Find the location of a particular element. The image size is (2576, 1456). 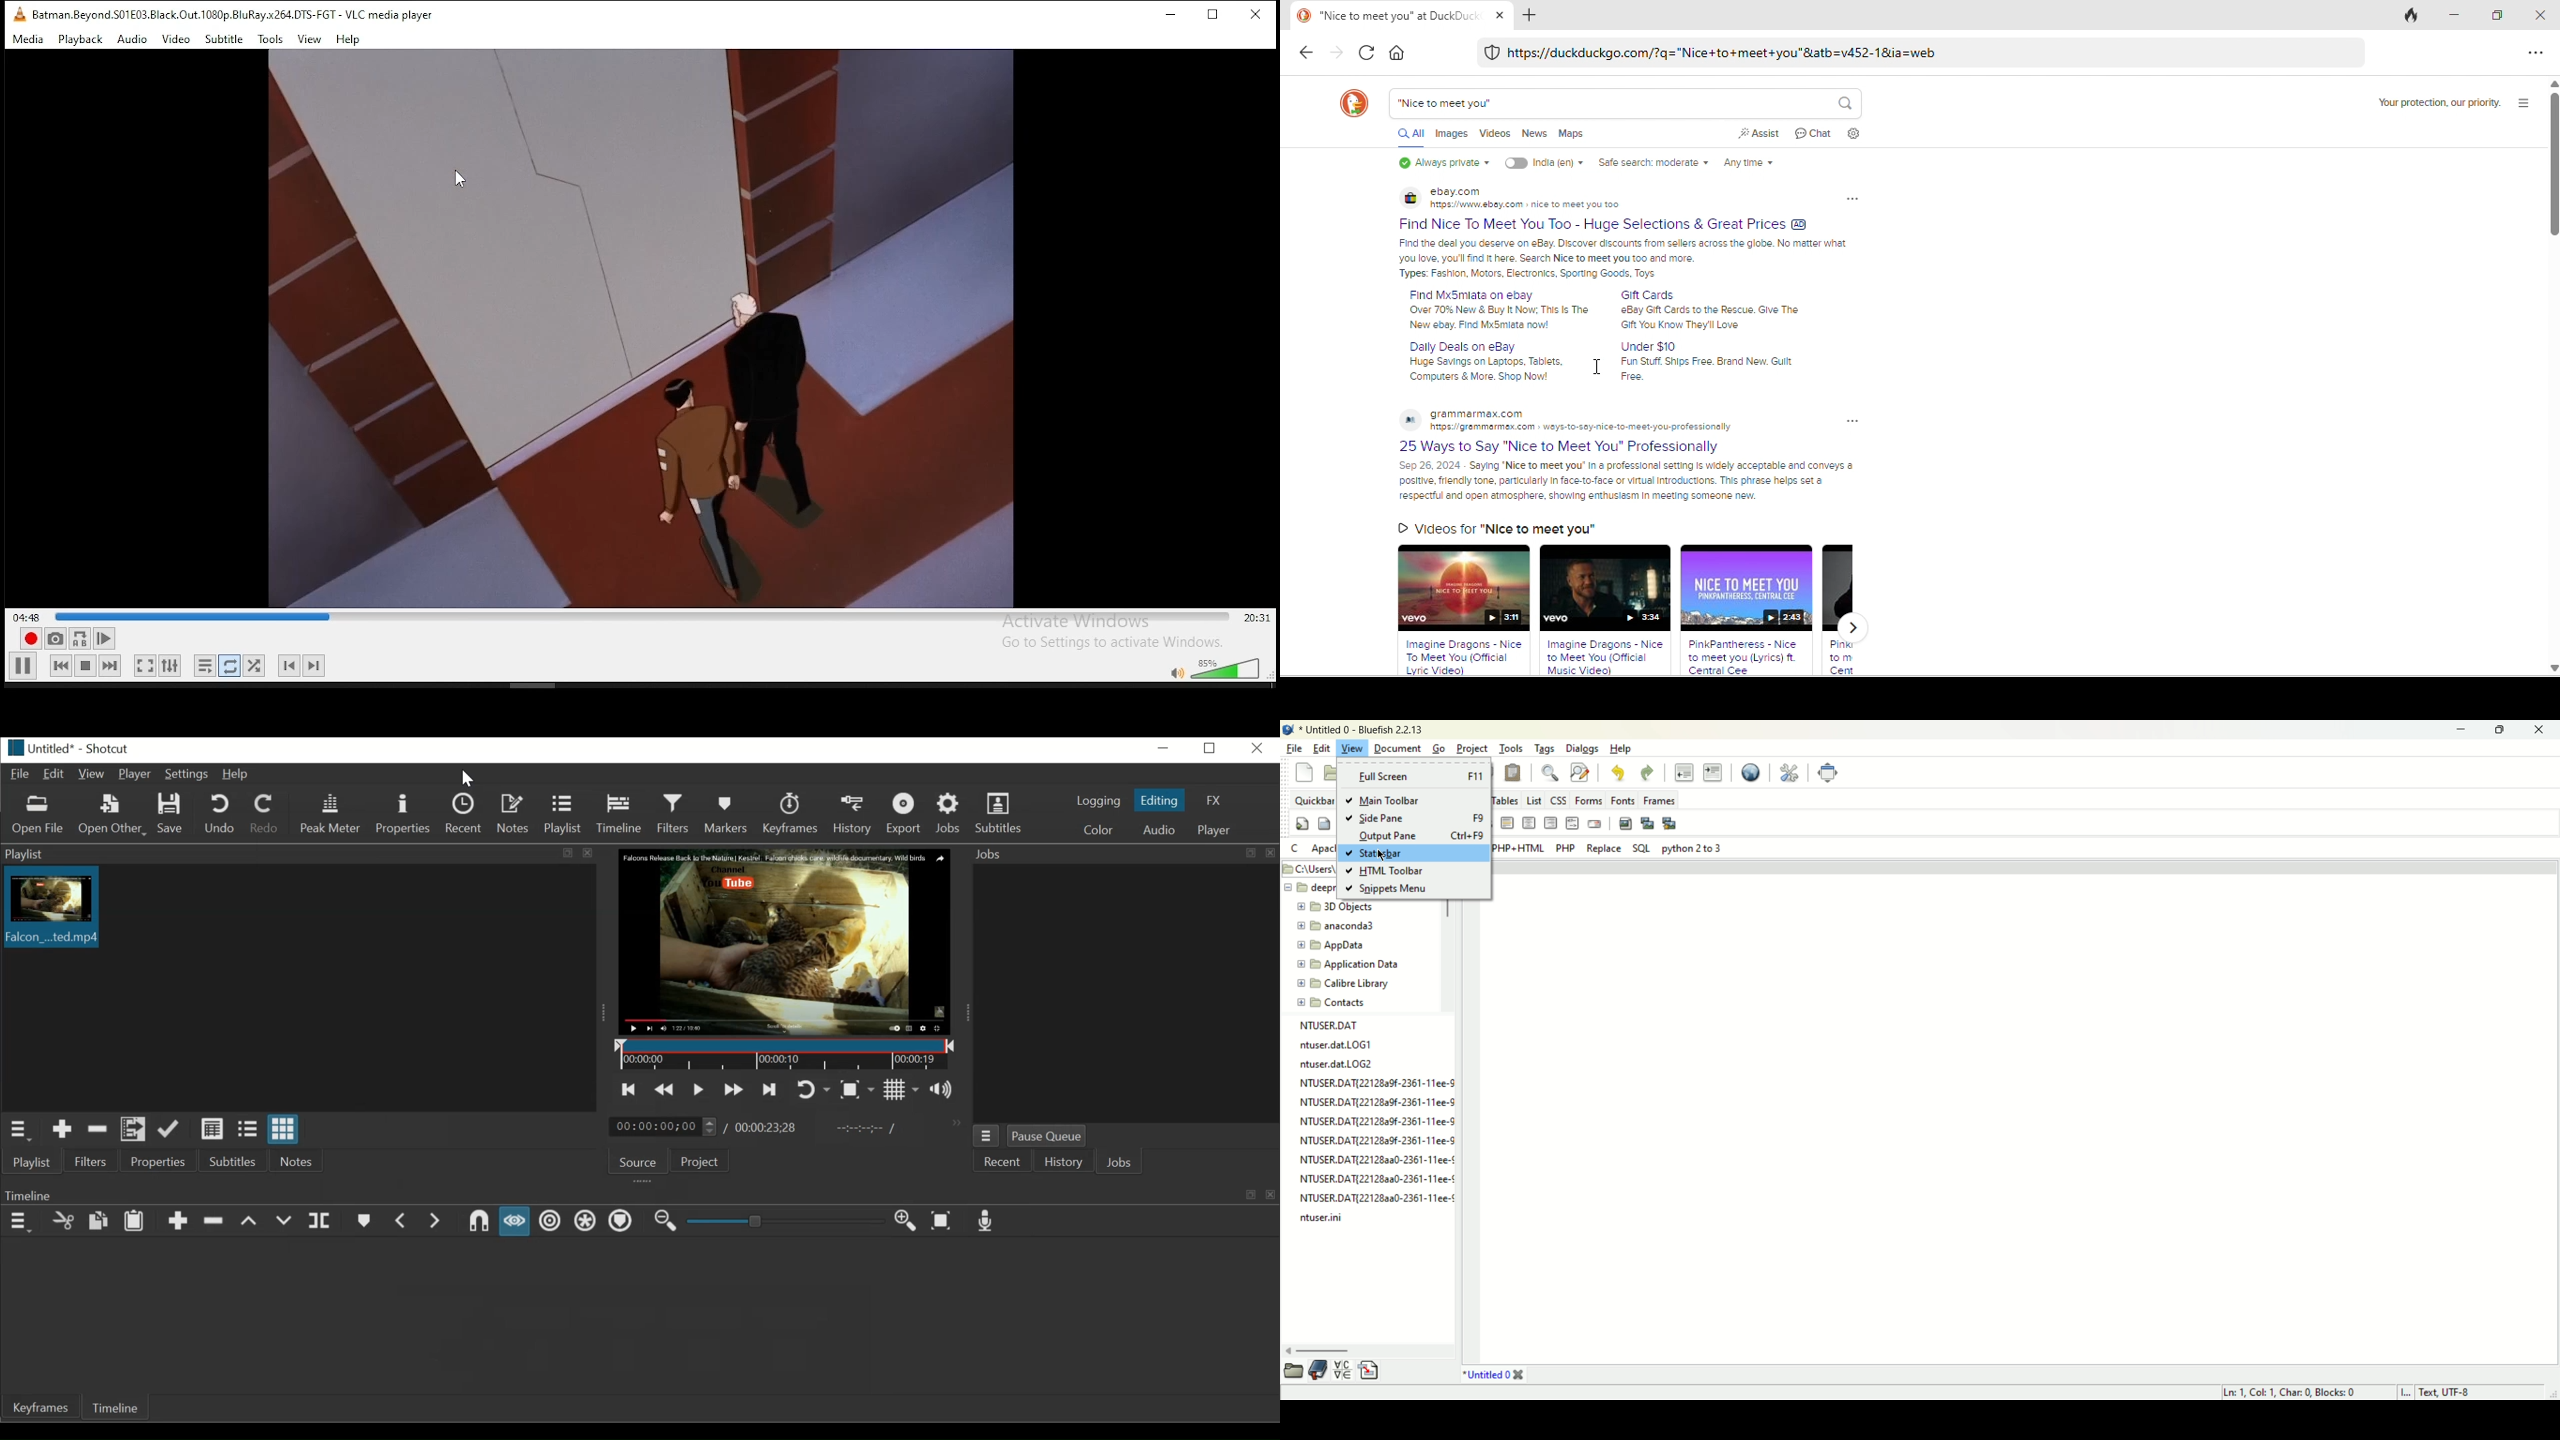

Playlist is located at coordinates (33, 1163).